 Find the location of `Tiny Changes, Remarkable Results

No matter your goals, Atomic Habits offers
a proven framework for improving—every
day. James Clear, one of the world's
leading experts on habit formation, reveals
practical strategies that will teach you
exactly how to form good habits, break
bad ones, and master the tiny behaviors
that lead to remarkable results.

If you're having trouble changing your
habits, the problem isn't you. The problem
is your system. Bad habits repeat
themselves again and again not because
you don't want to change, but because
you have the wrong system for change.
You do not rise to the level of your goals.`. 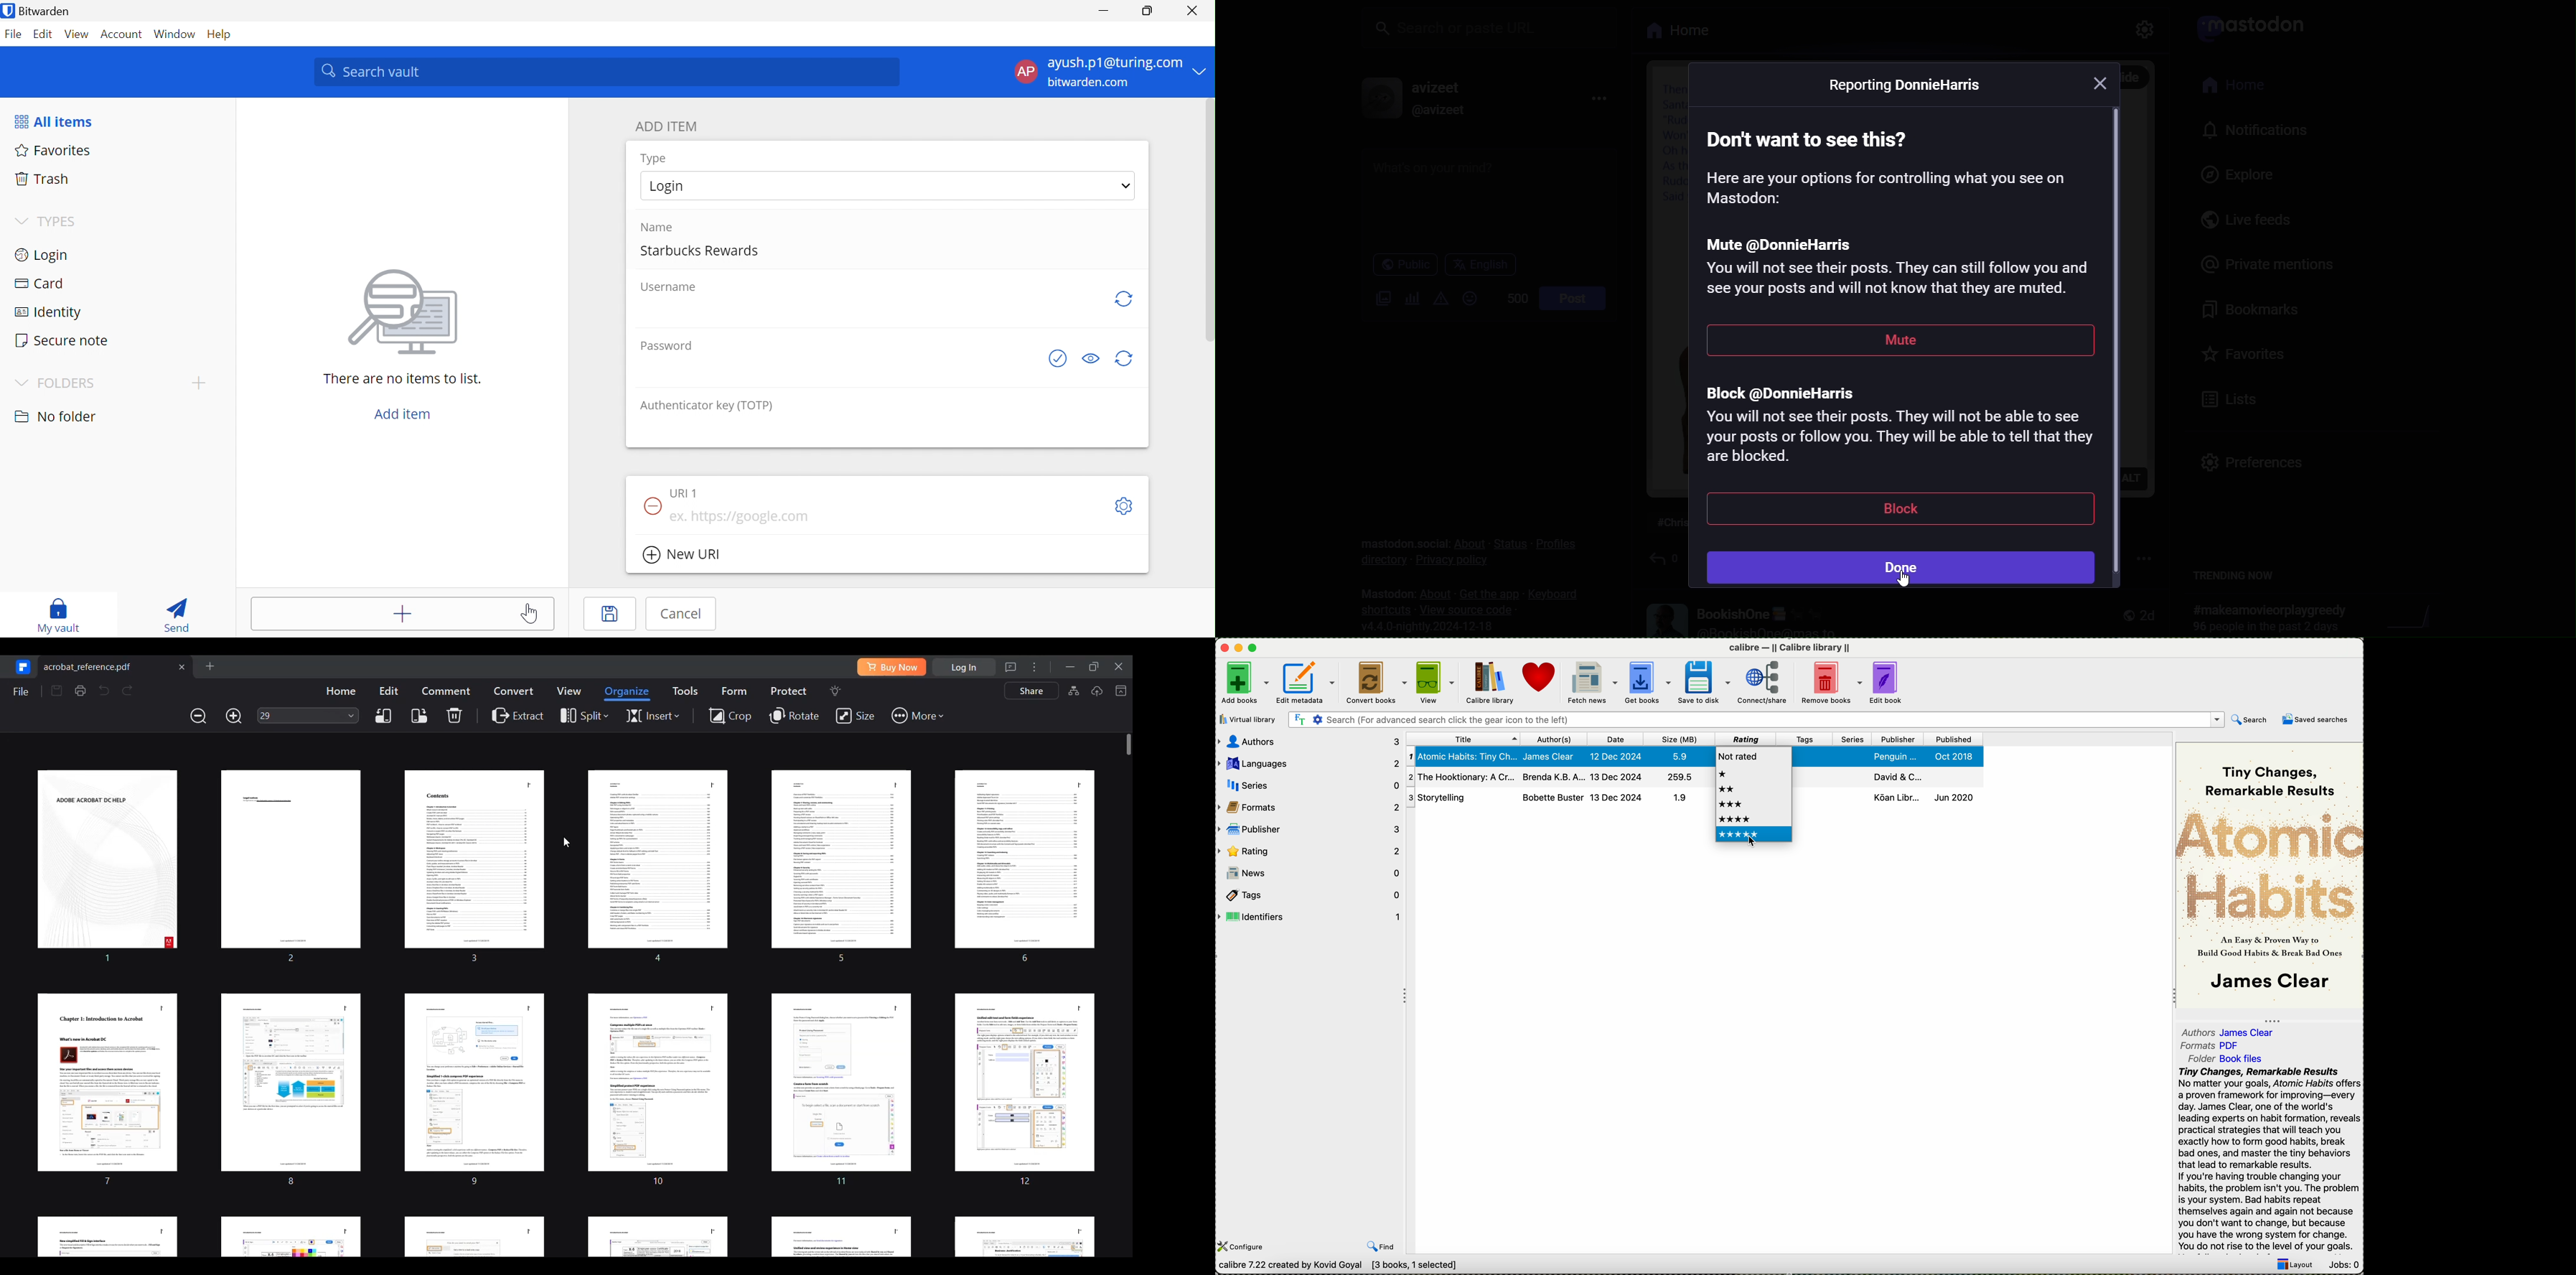

Tiny Changes, Remarkable Results

No matter your goals, Atomic Habits offers
a proven framework for improving—every
day. James Clear, one of the world's
leading experts on habit formation, reveals
practical strategies that will teach you
exactly how to form good habits, break
bad ones, and master the tiny behaviors
that lead to remarkable results.

If you're having trouble changing your
habits, the problem isn't you. The problem
is your system. Bad habits repeat
themselves again and again not because
you don't want to change, but because
you have the wrong system for change.
You do not rise to the level of your goals. is located at coordinates (2268, 1160).